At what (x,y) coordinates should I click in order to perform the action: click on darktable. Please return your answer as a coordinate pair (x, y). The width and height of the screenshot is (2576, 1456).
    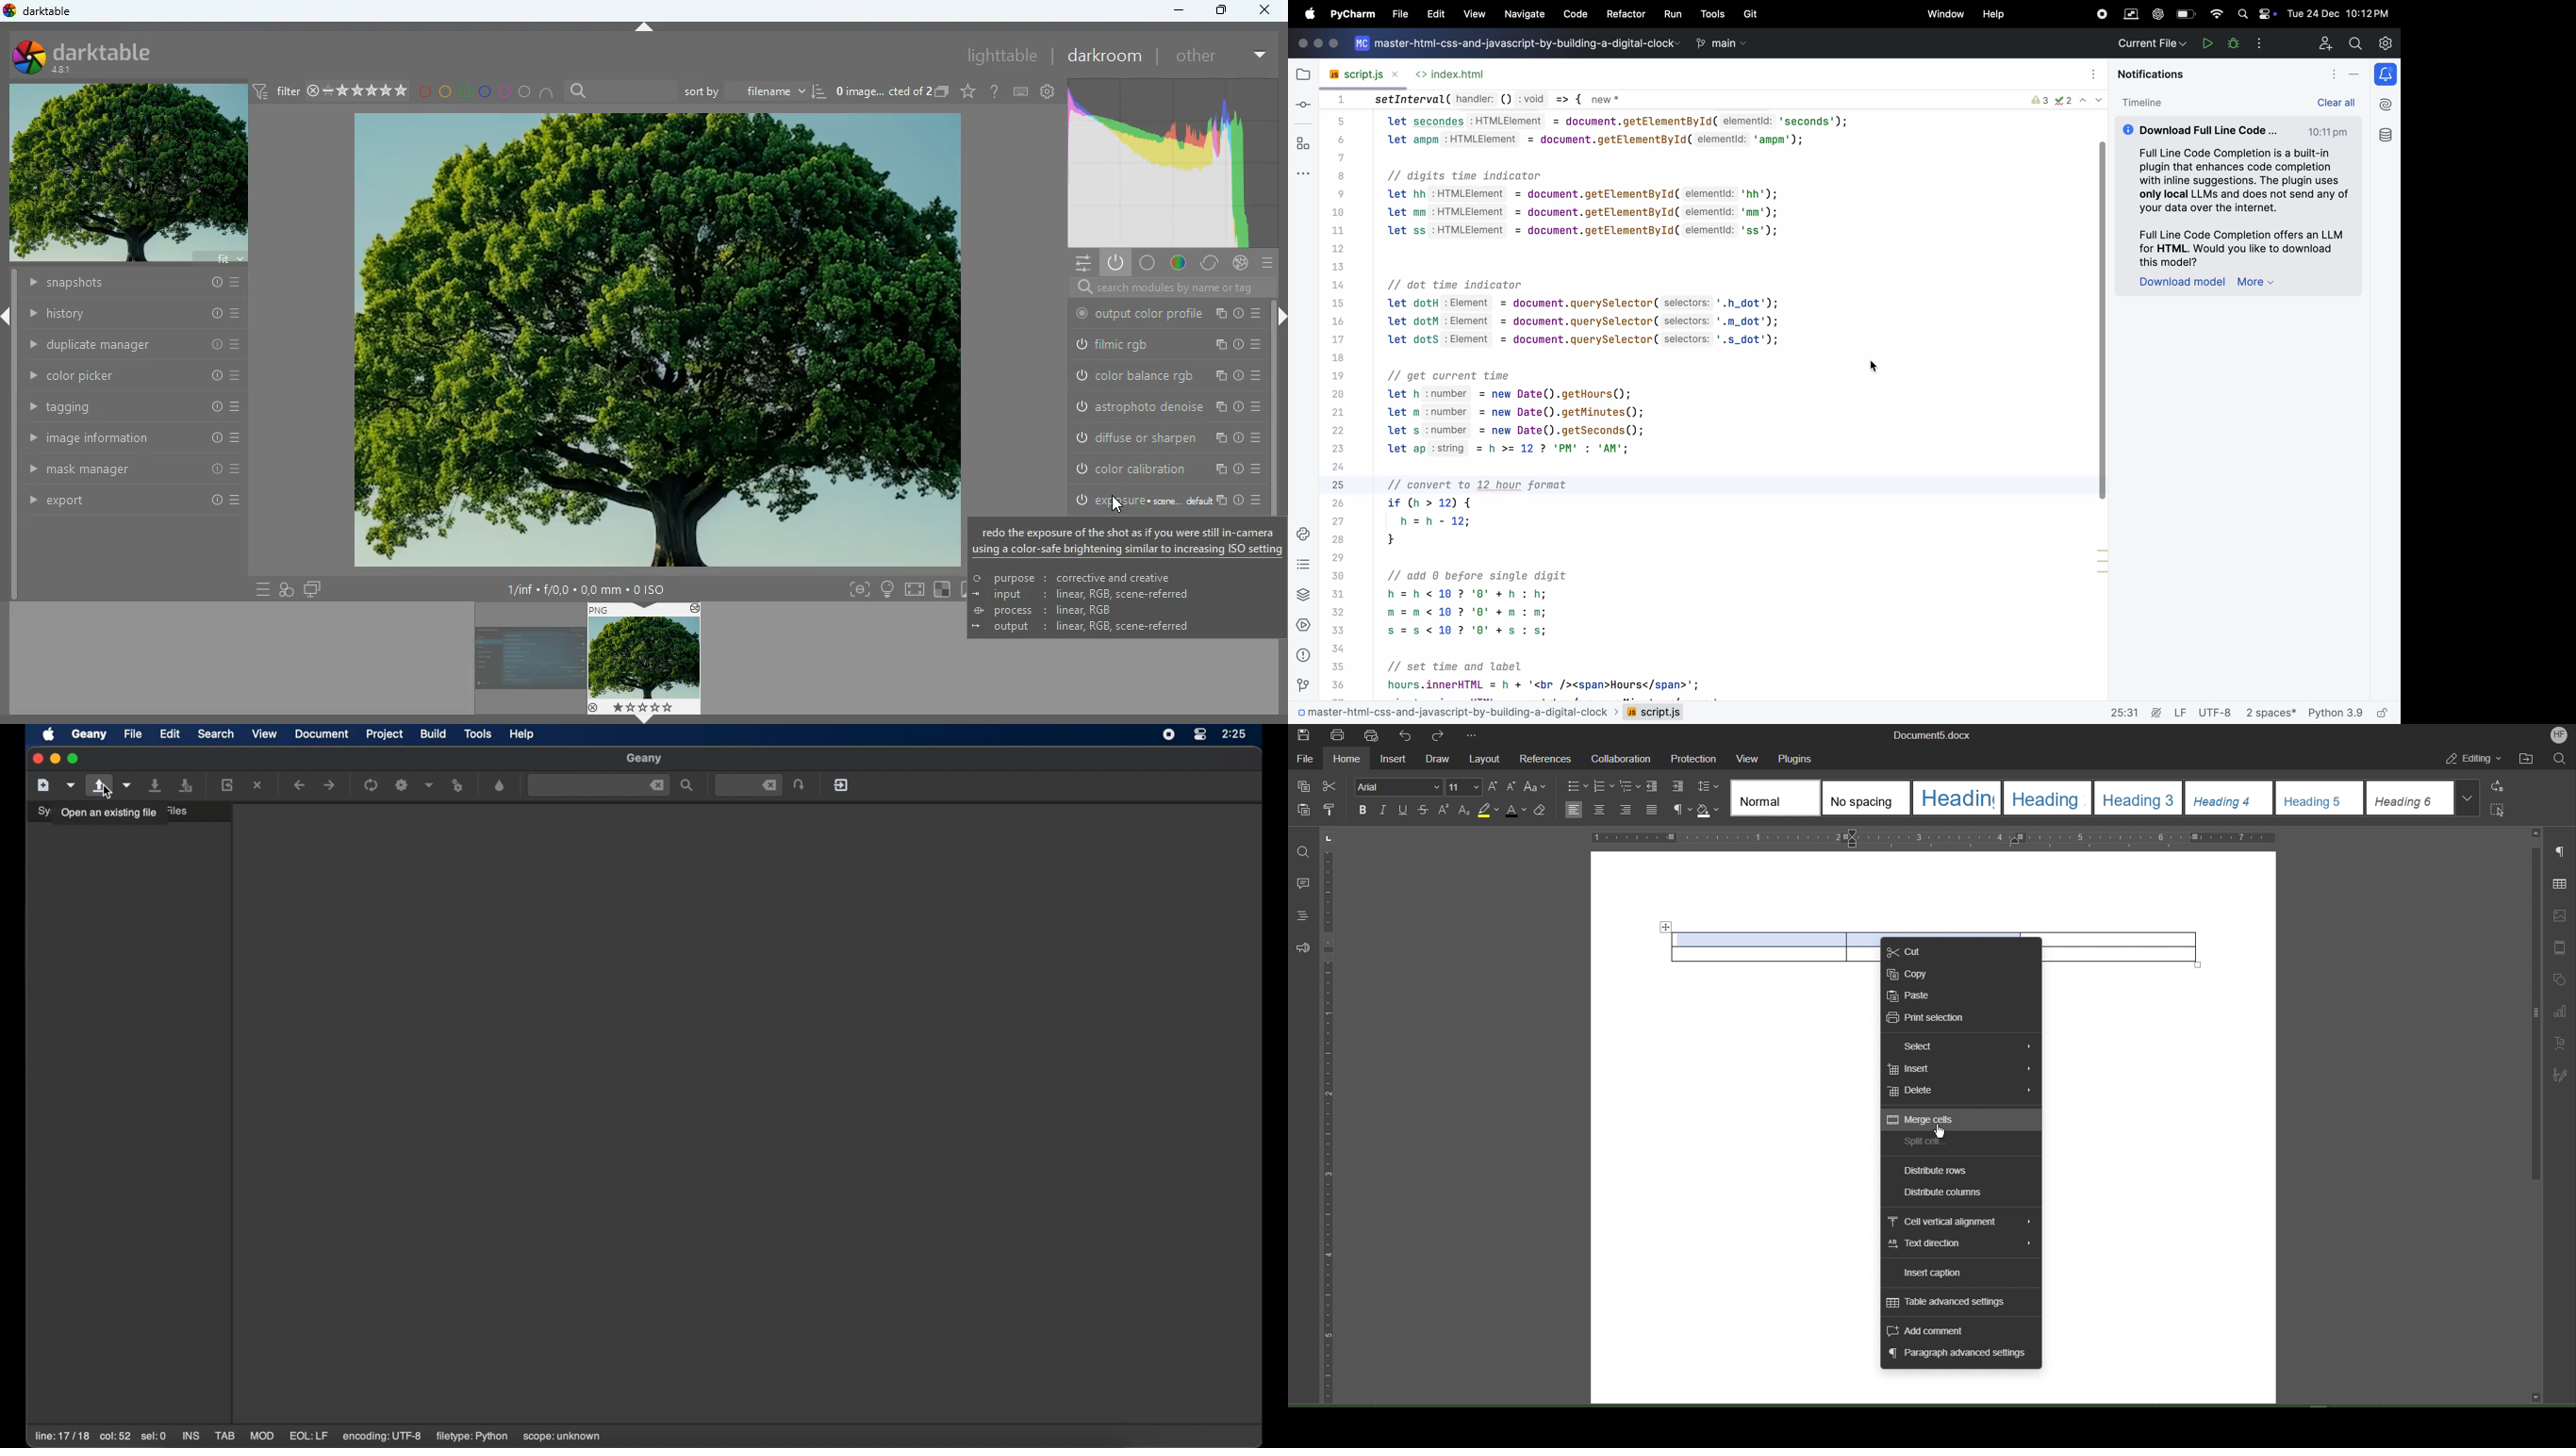
    Looking at the image, I should click on (93, 57).